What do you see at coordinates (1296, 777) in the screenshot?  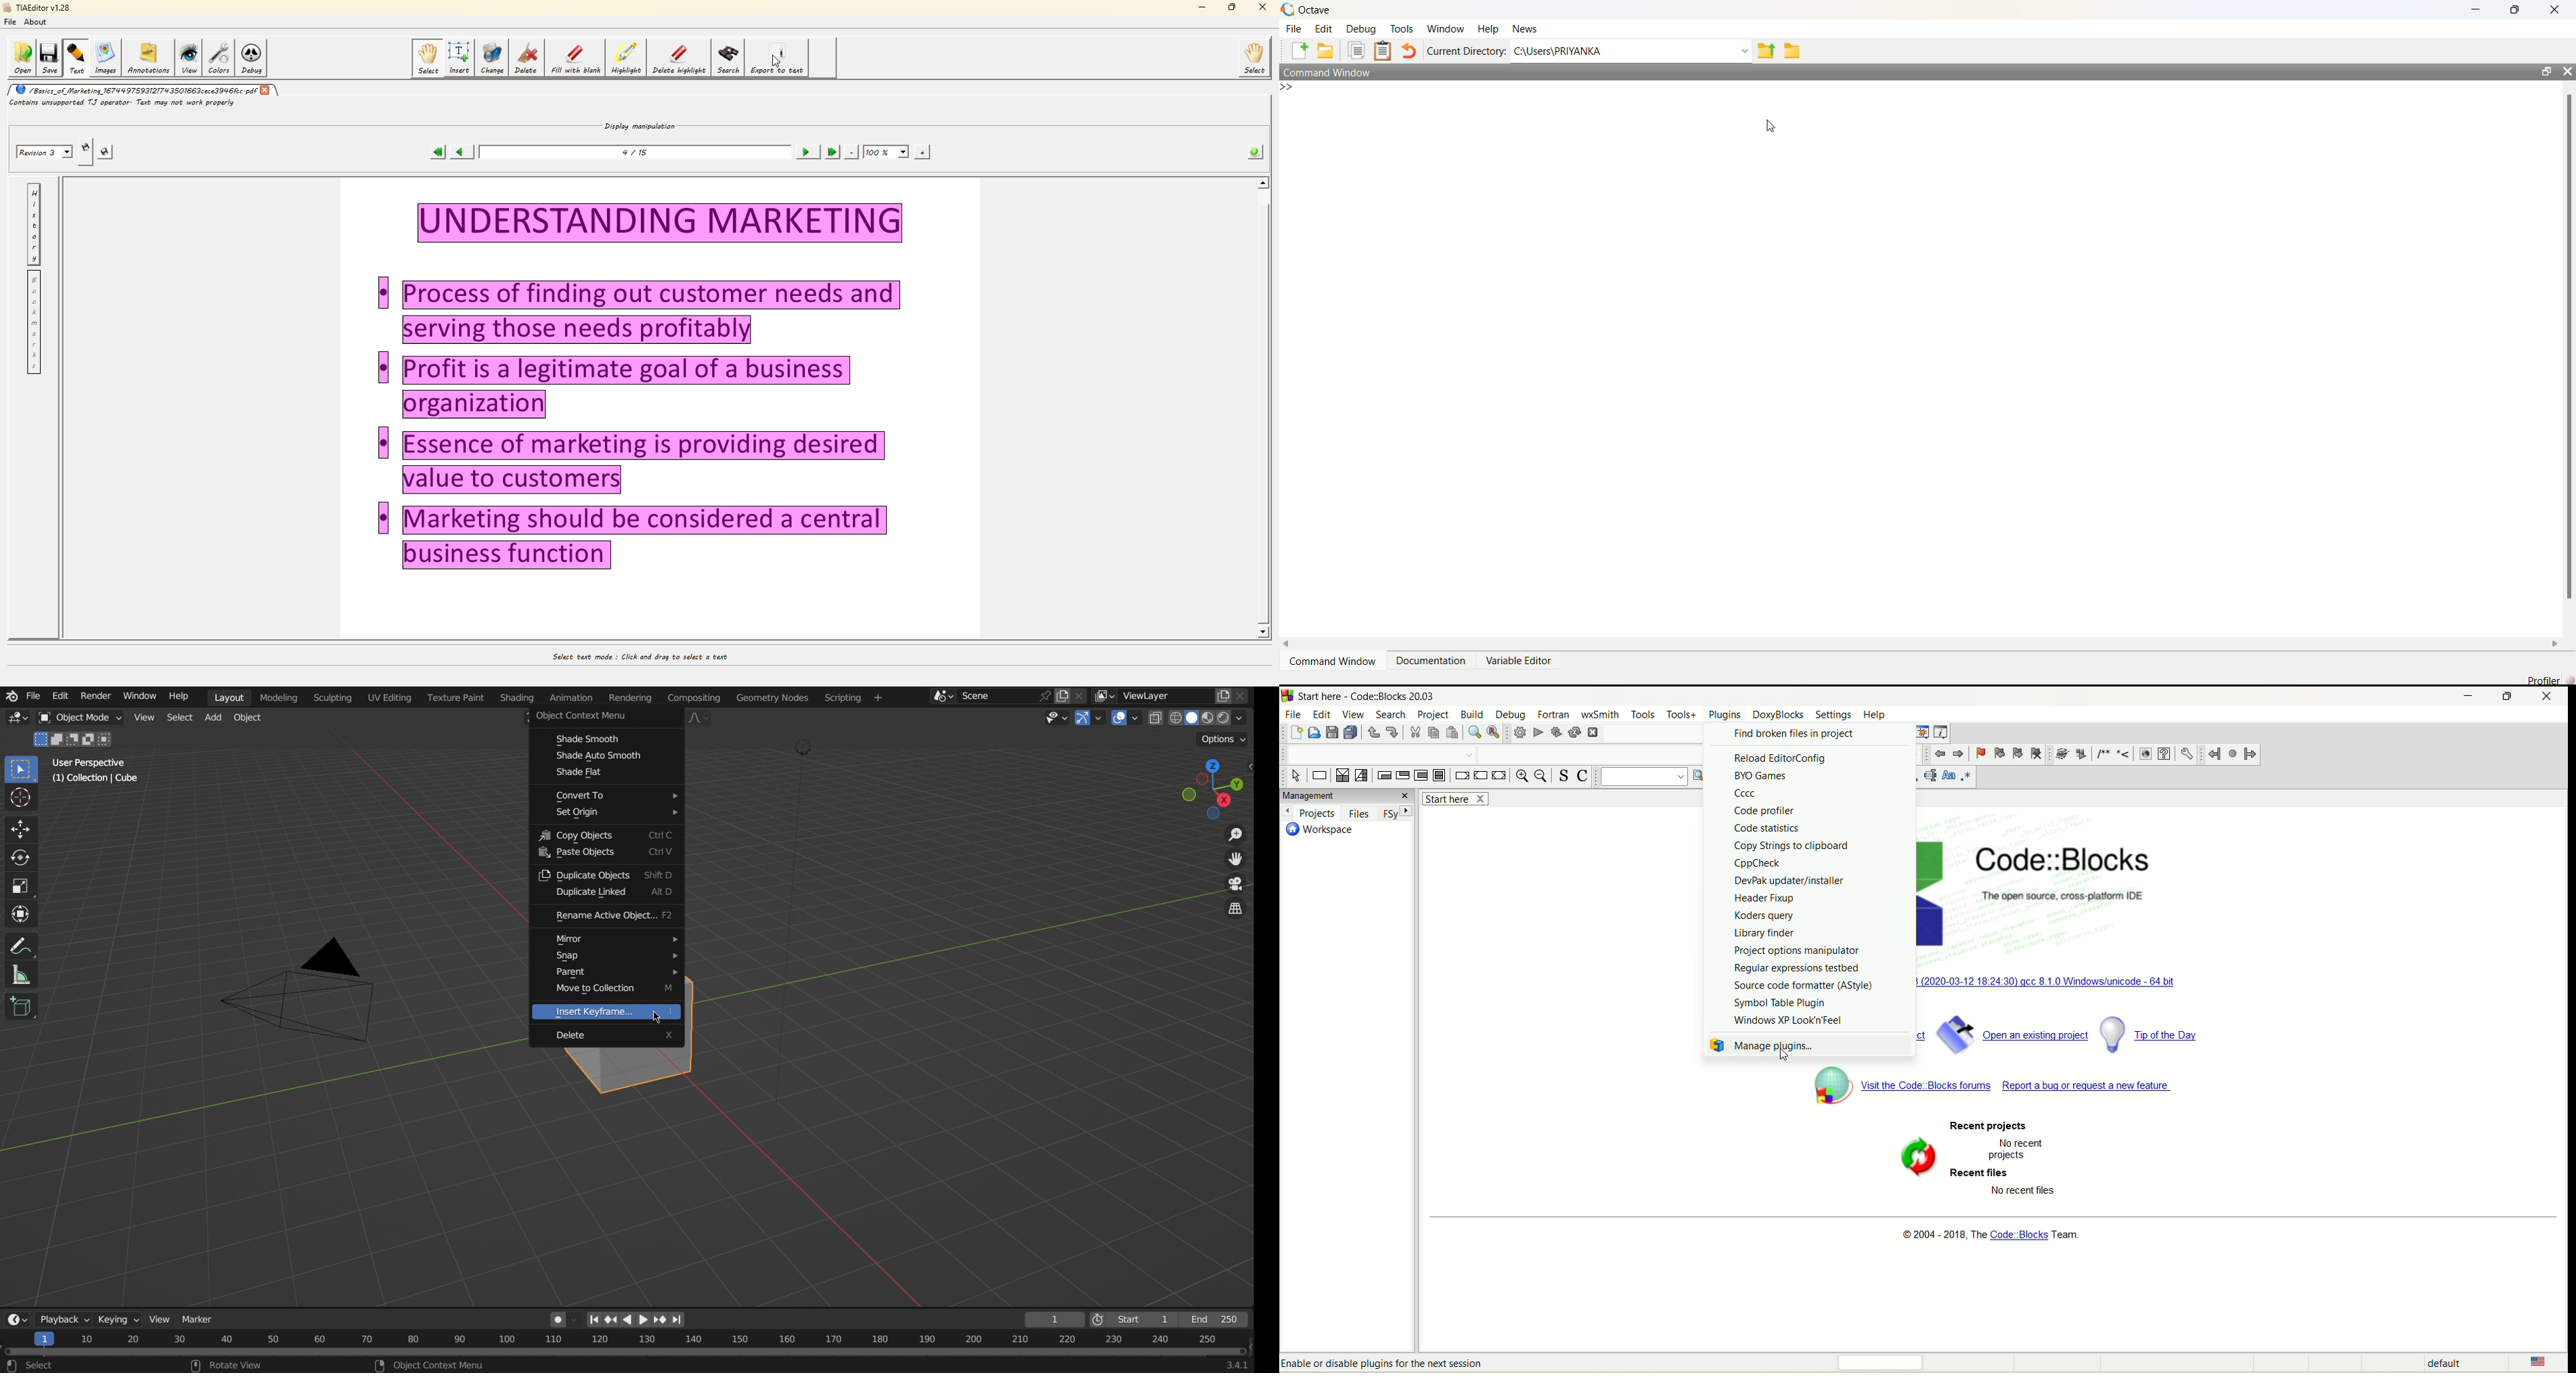 I see `select` at bounding box center [1296, 777].